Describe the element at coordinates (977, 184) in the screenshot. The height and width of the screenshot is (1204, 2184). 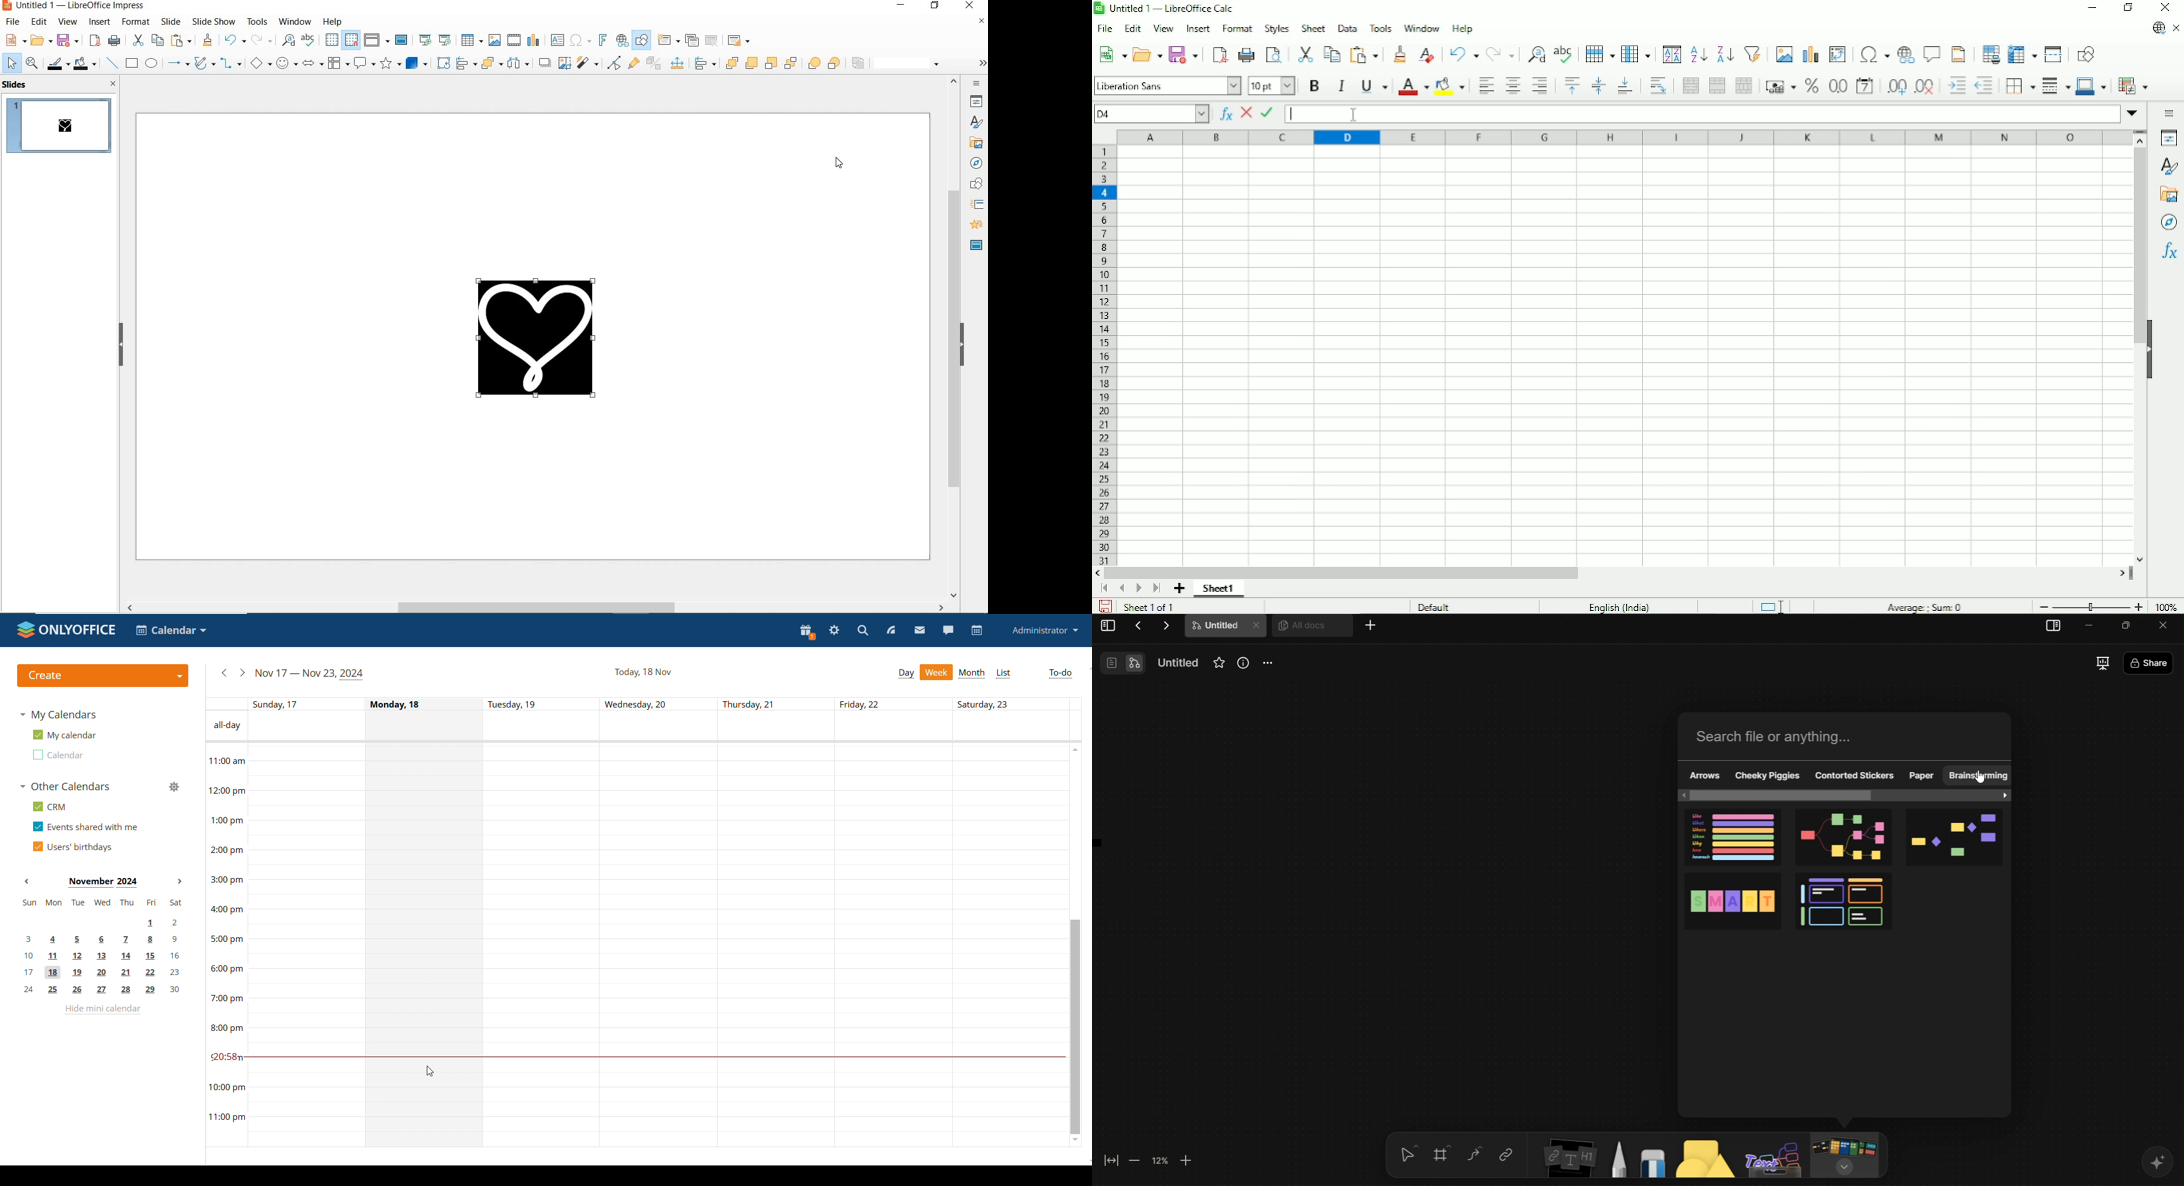
I see `Shapes` at that location.